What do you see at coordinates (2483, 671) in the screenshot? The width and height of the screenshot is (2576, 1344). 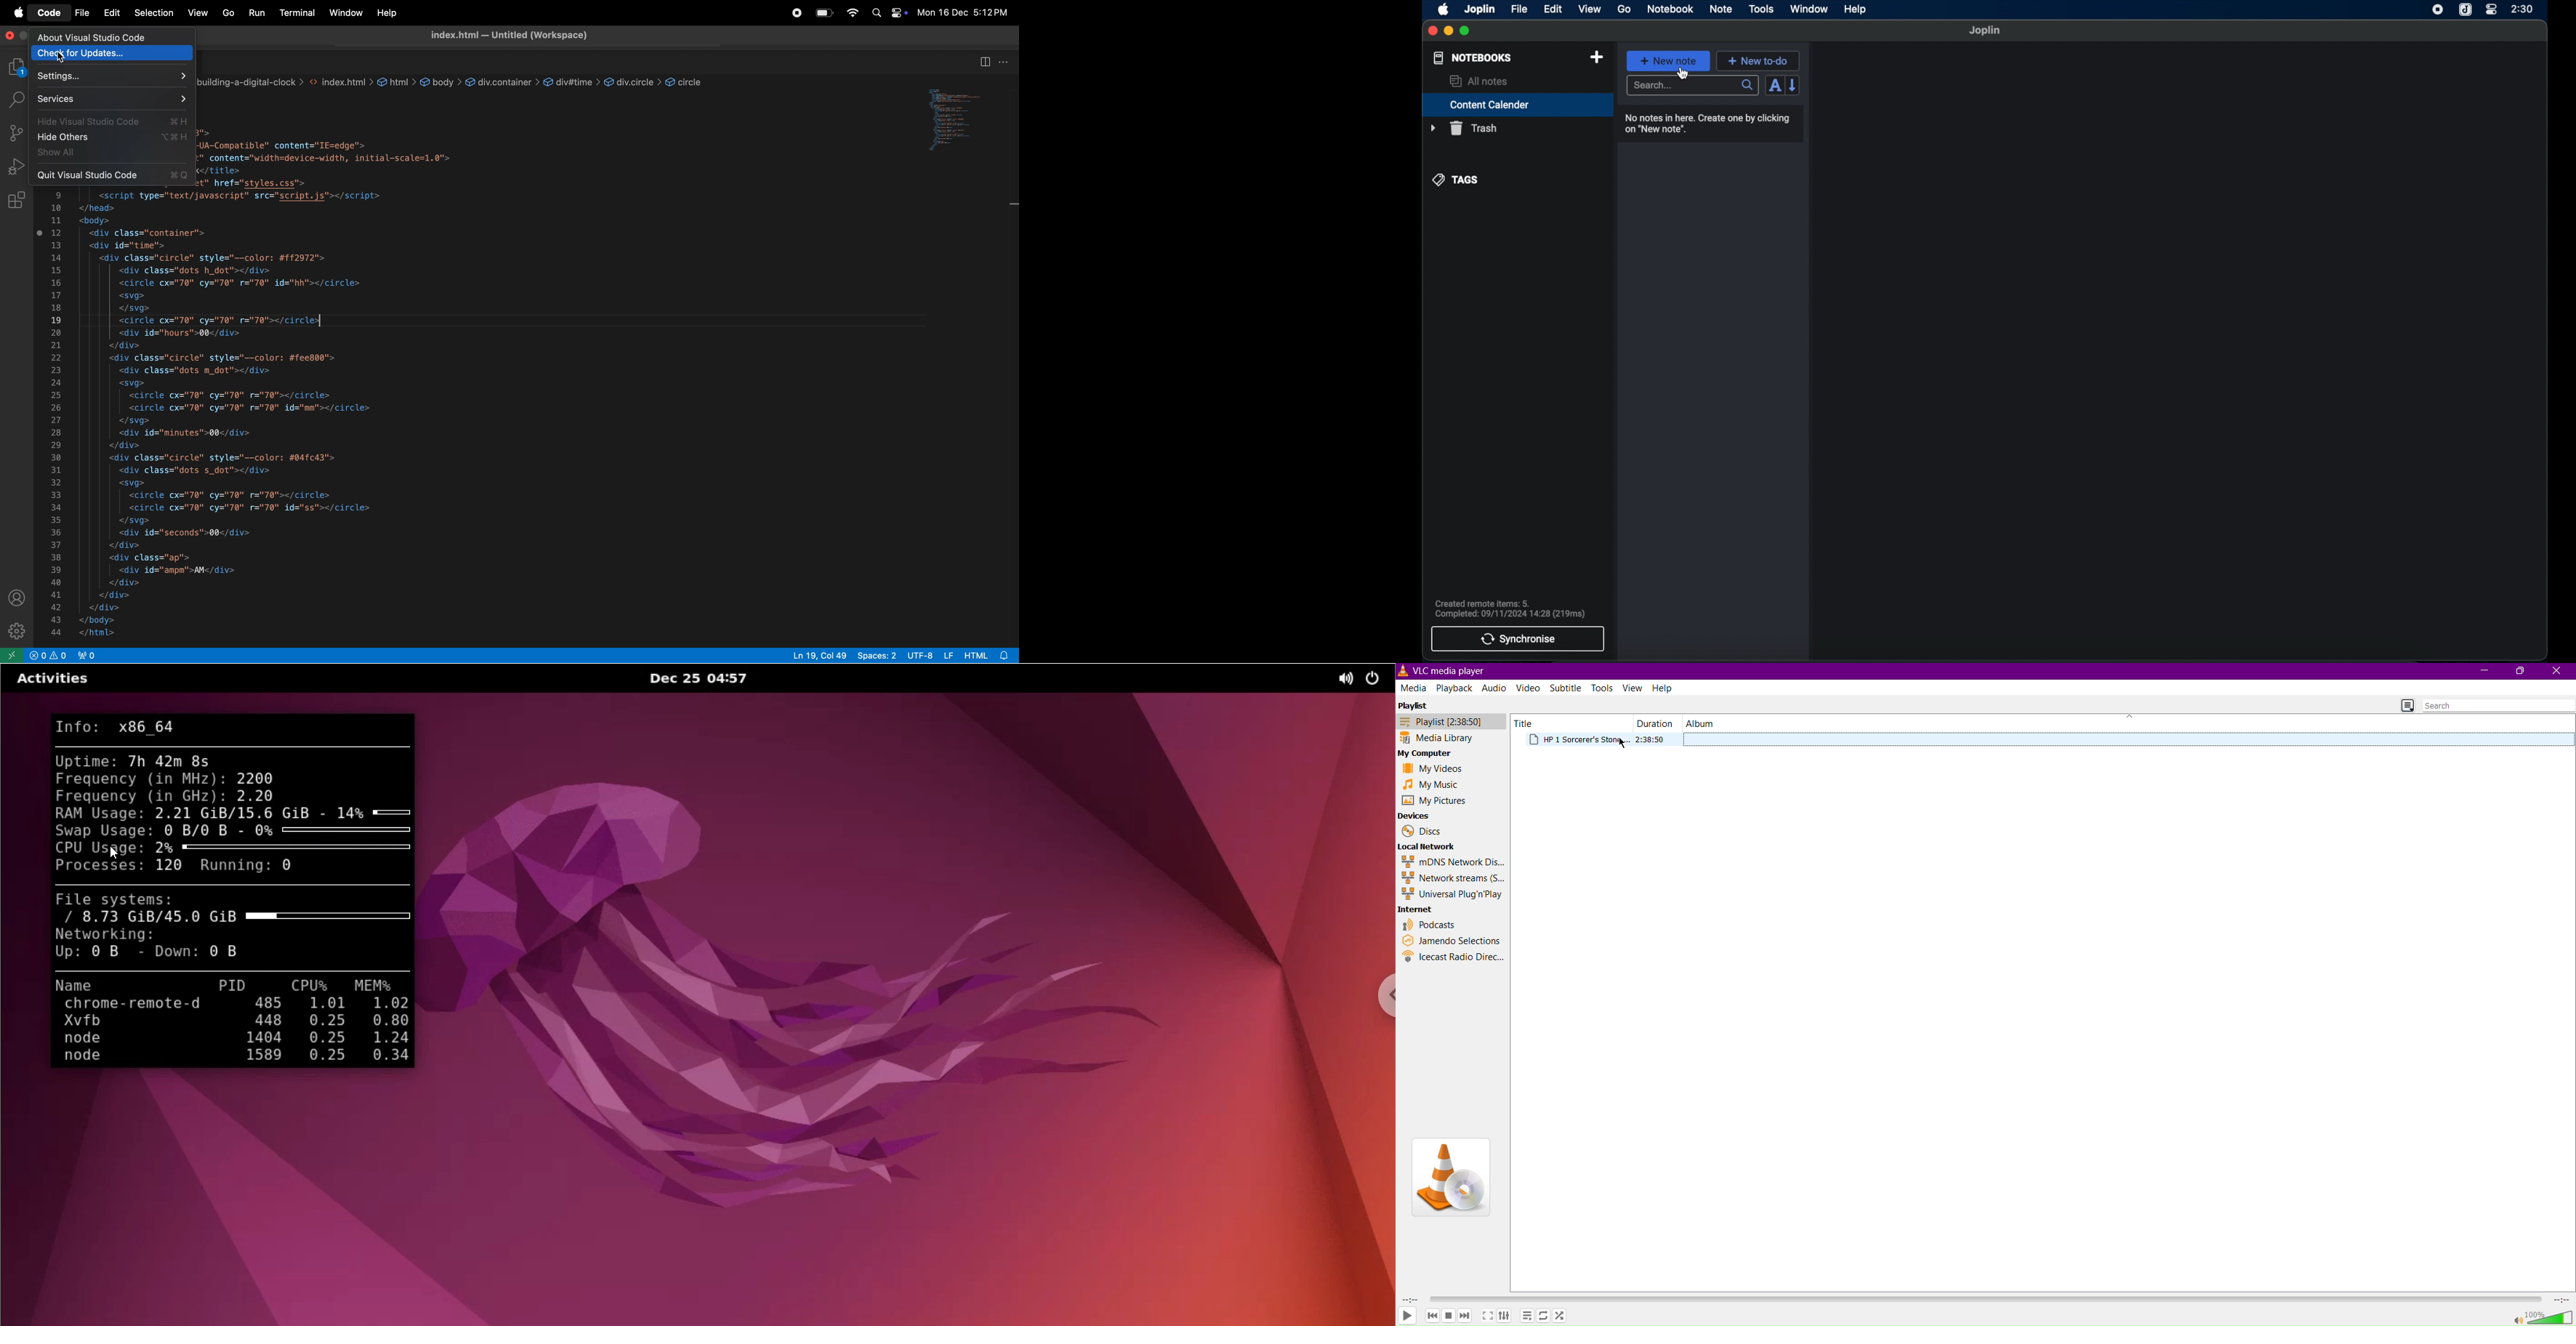 I see `Minimize` at bounding box center [2483, 671].